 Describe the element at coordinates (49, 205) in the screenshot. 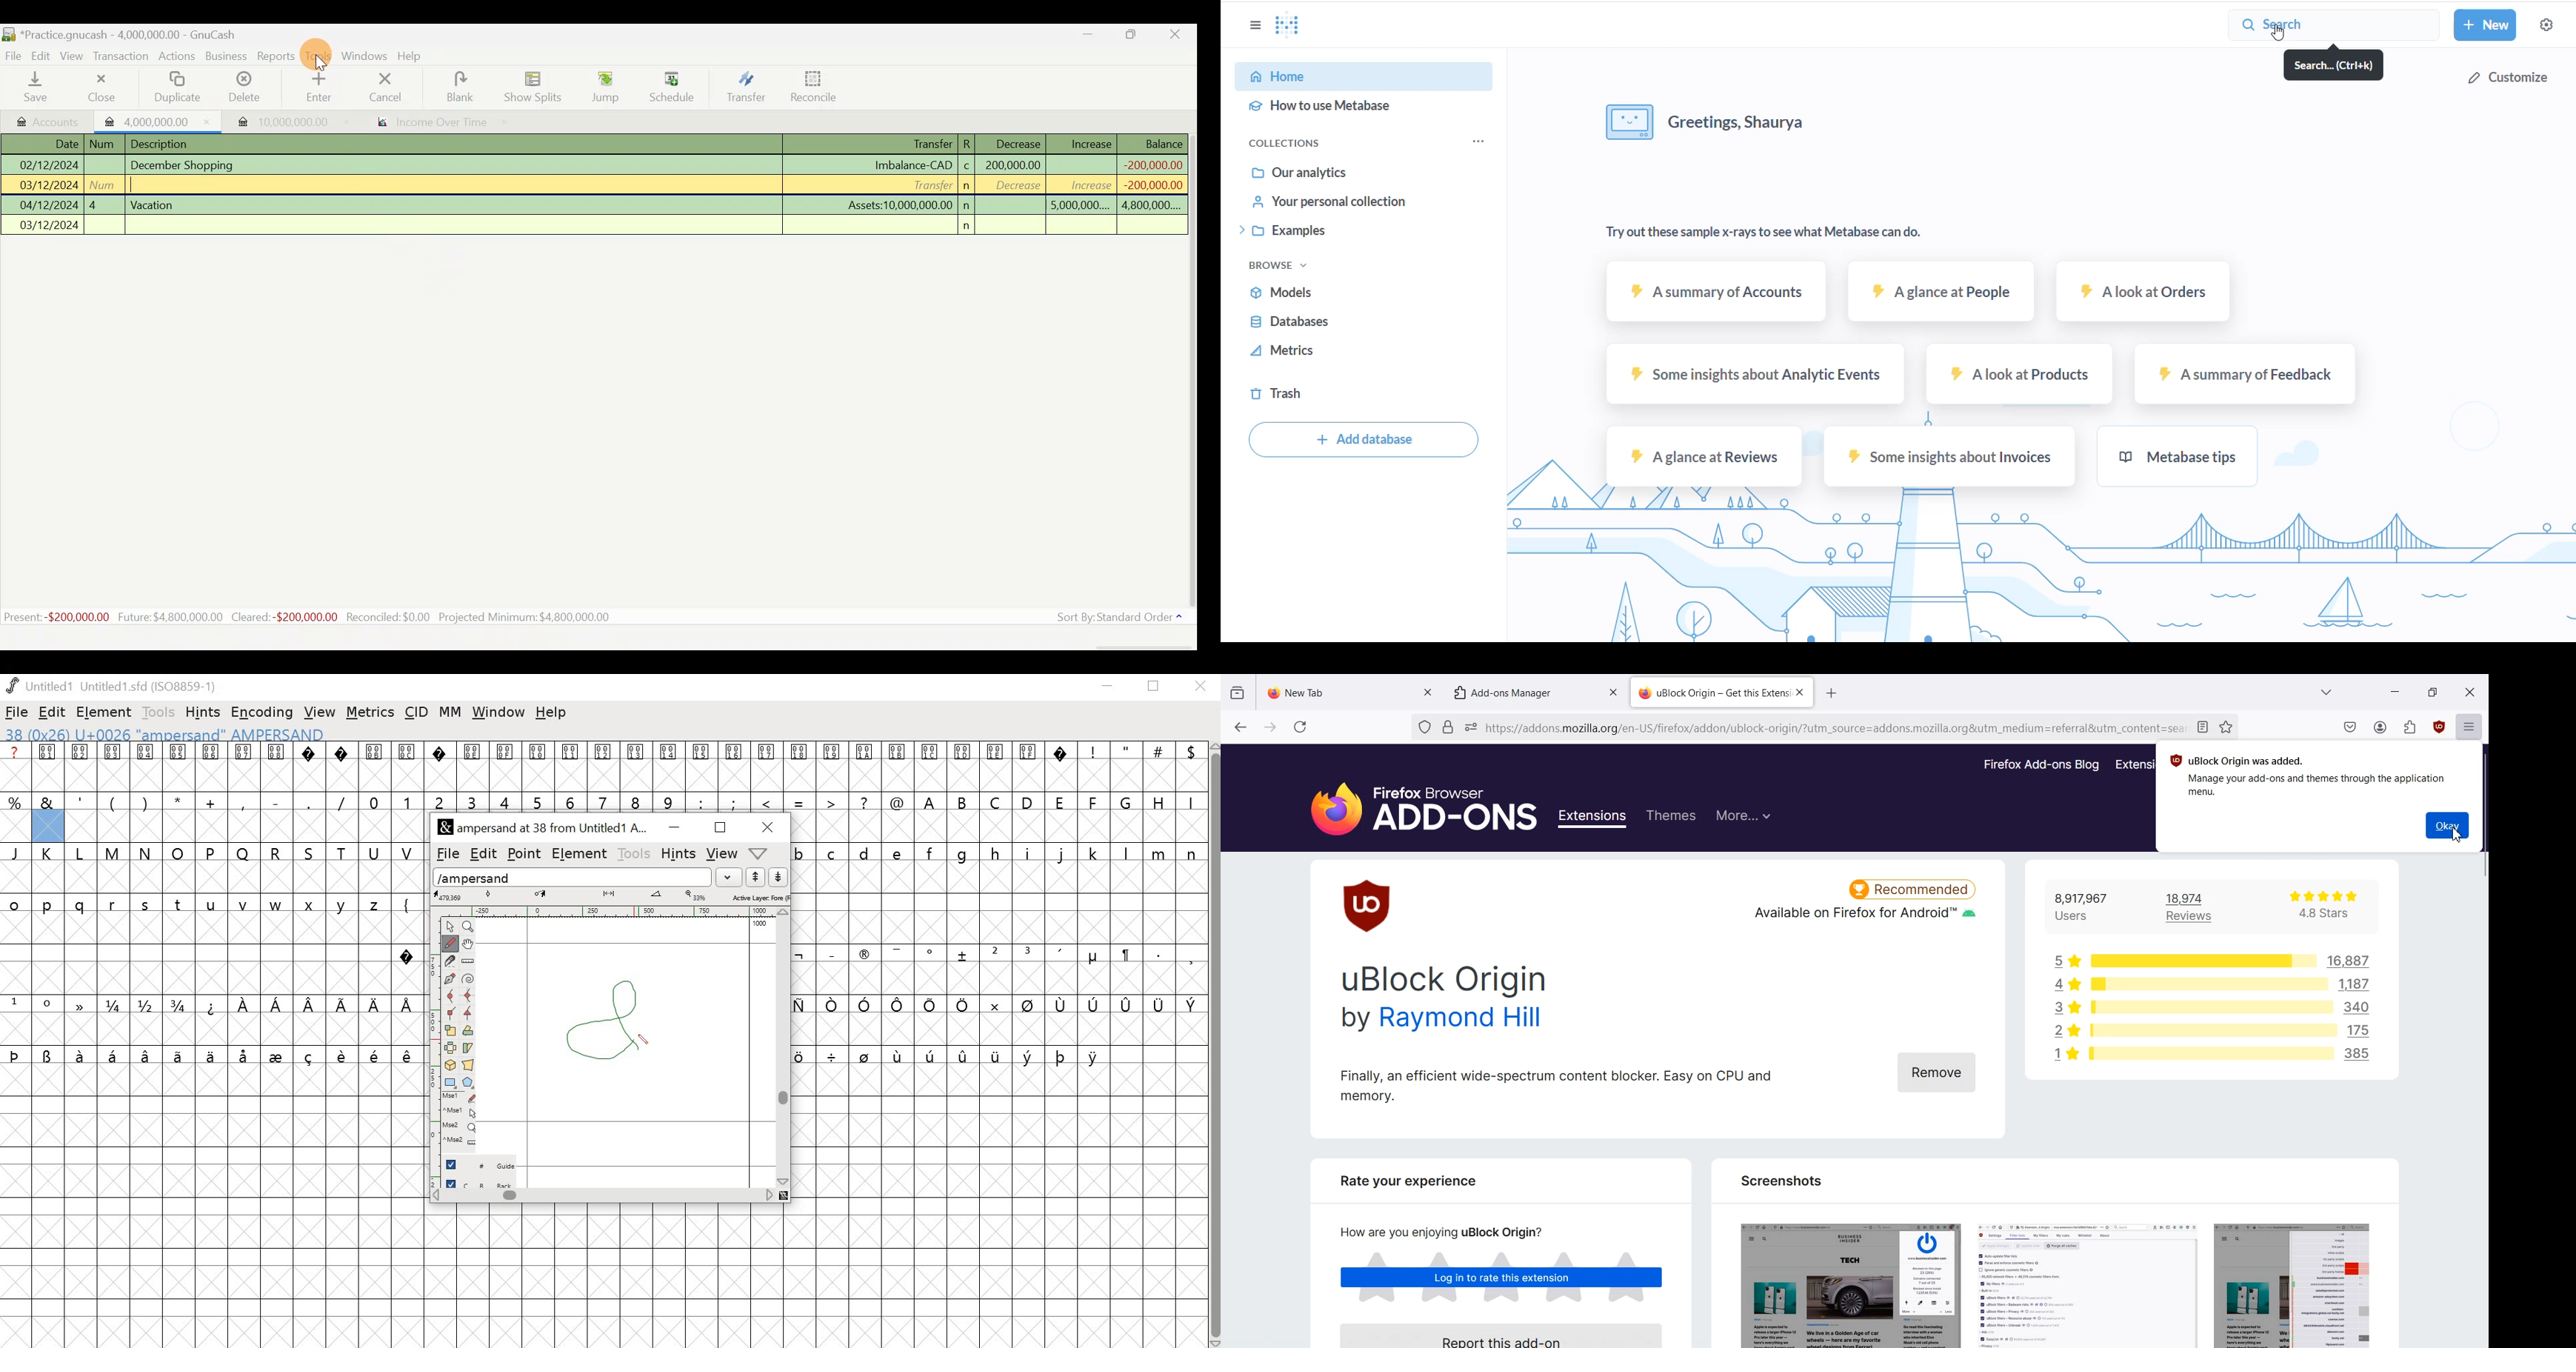

I see `04/12/2024` at that location.